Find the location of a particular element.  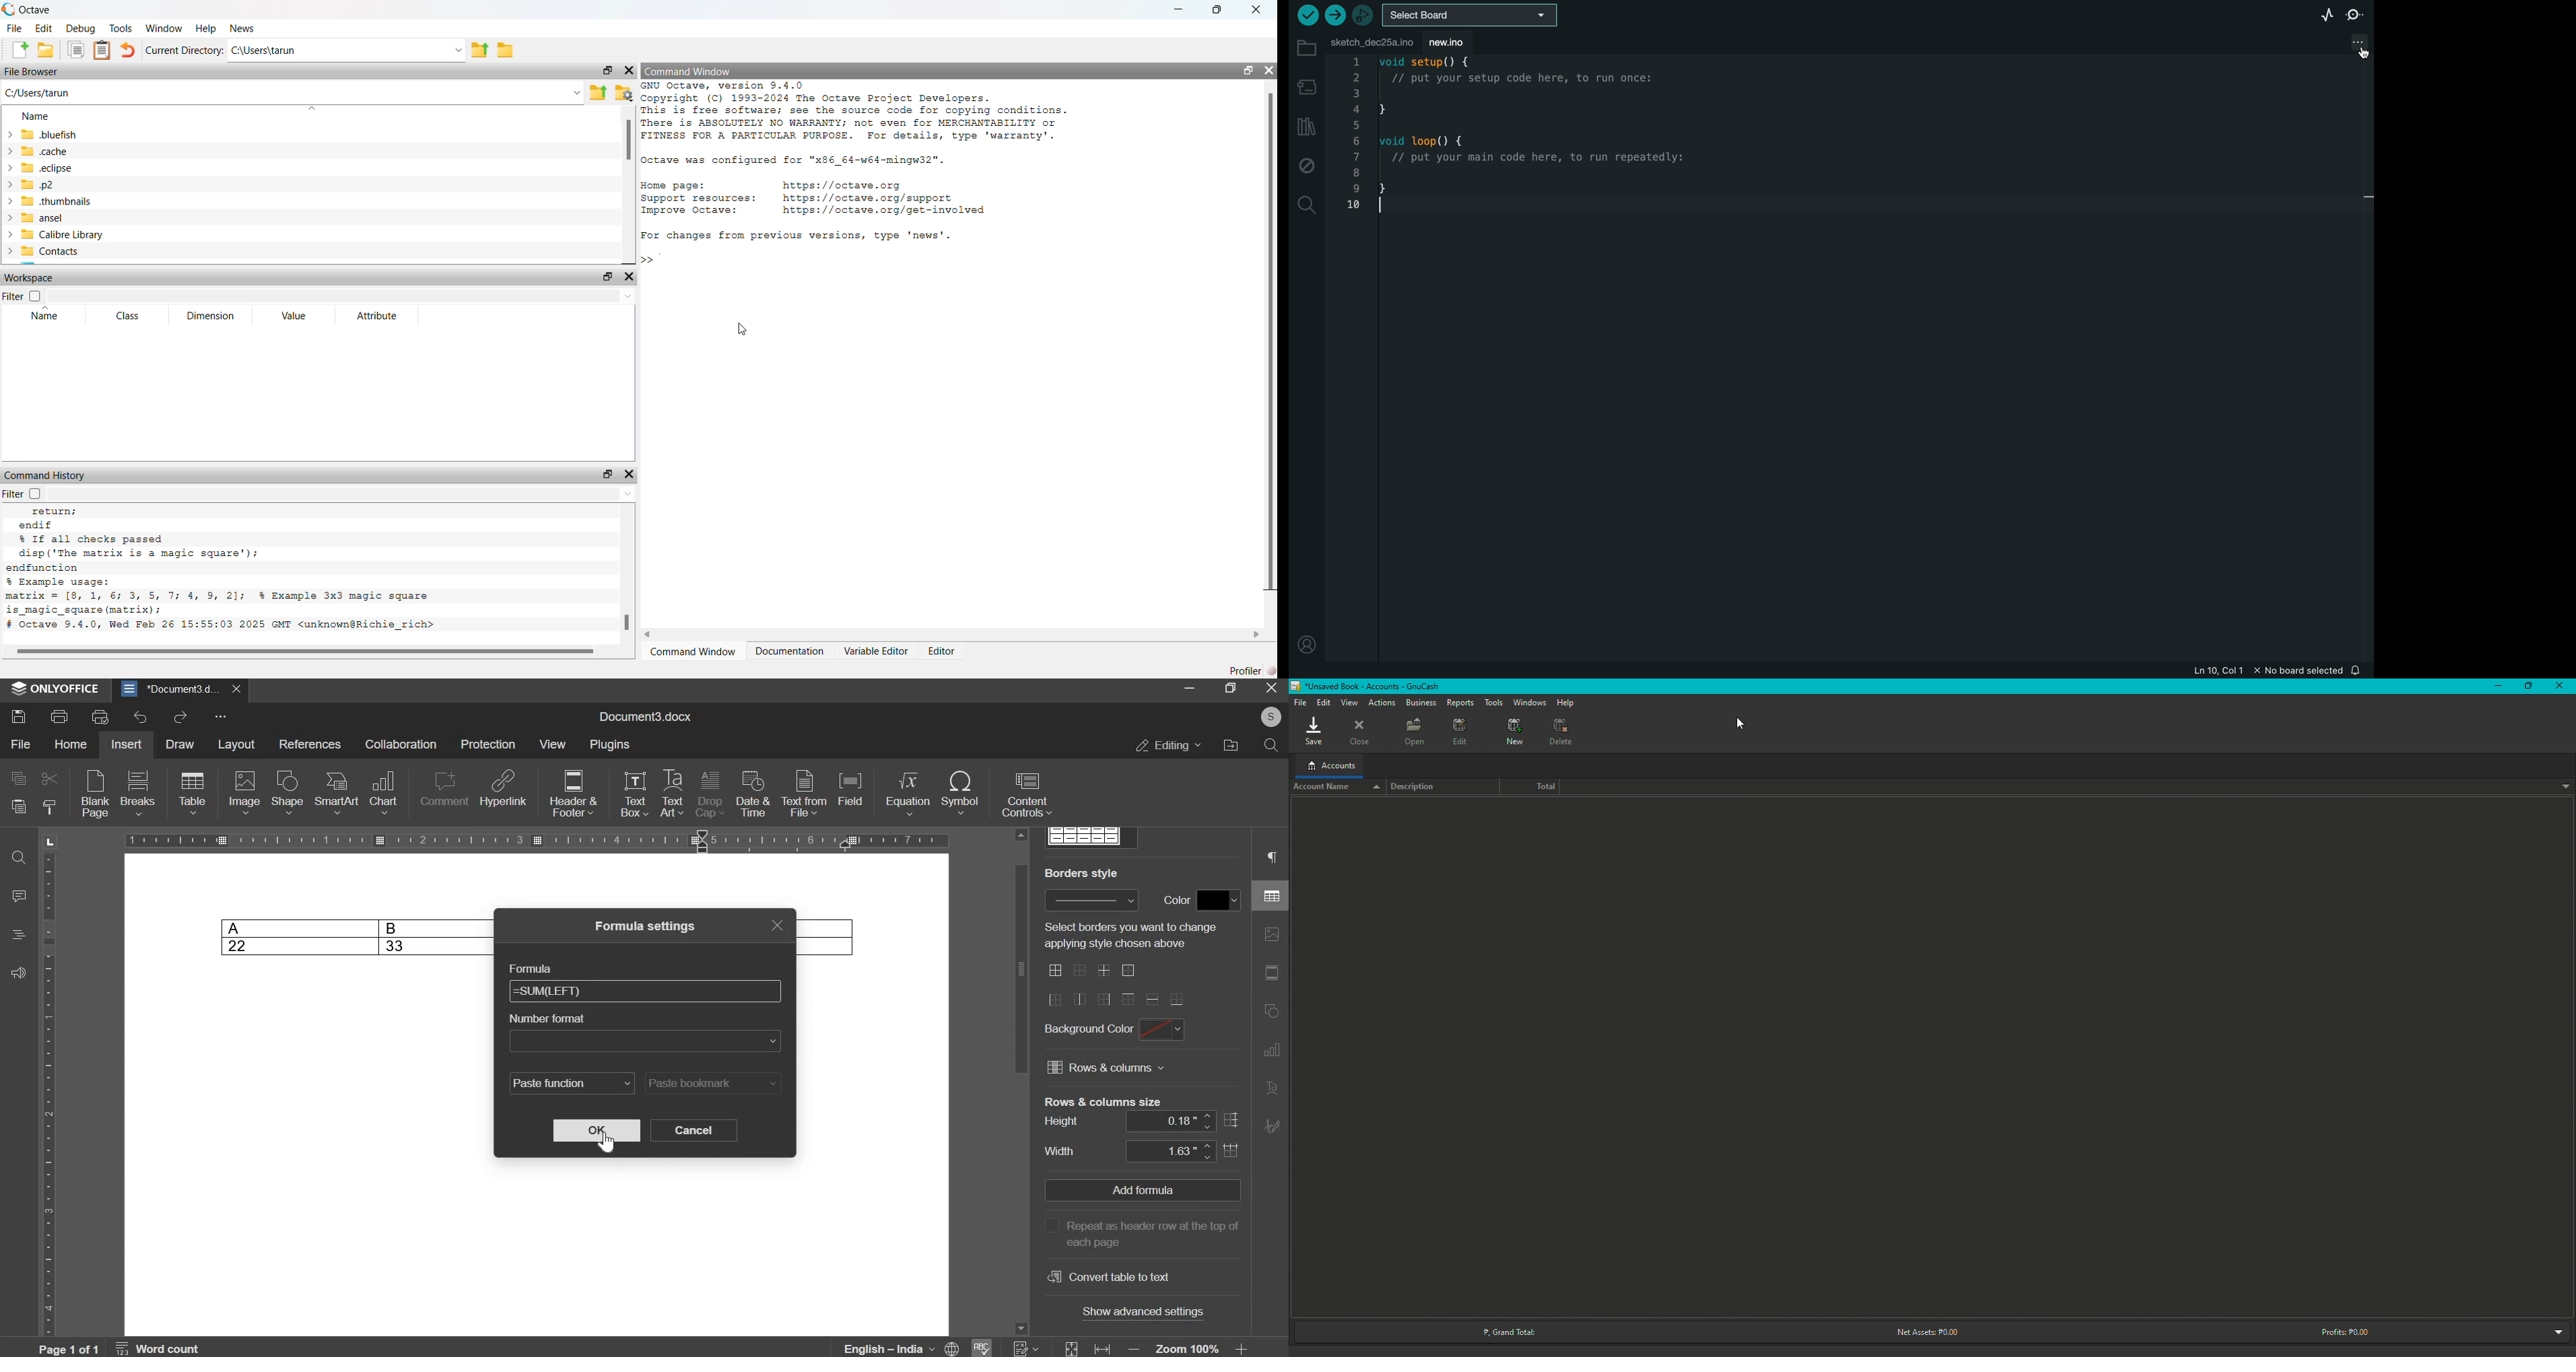

active page out of total pages is located at coordinates (67, 1348).